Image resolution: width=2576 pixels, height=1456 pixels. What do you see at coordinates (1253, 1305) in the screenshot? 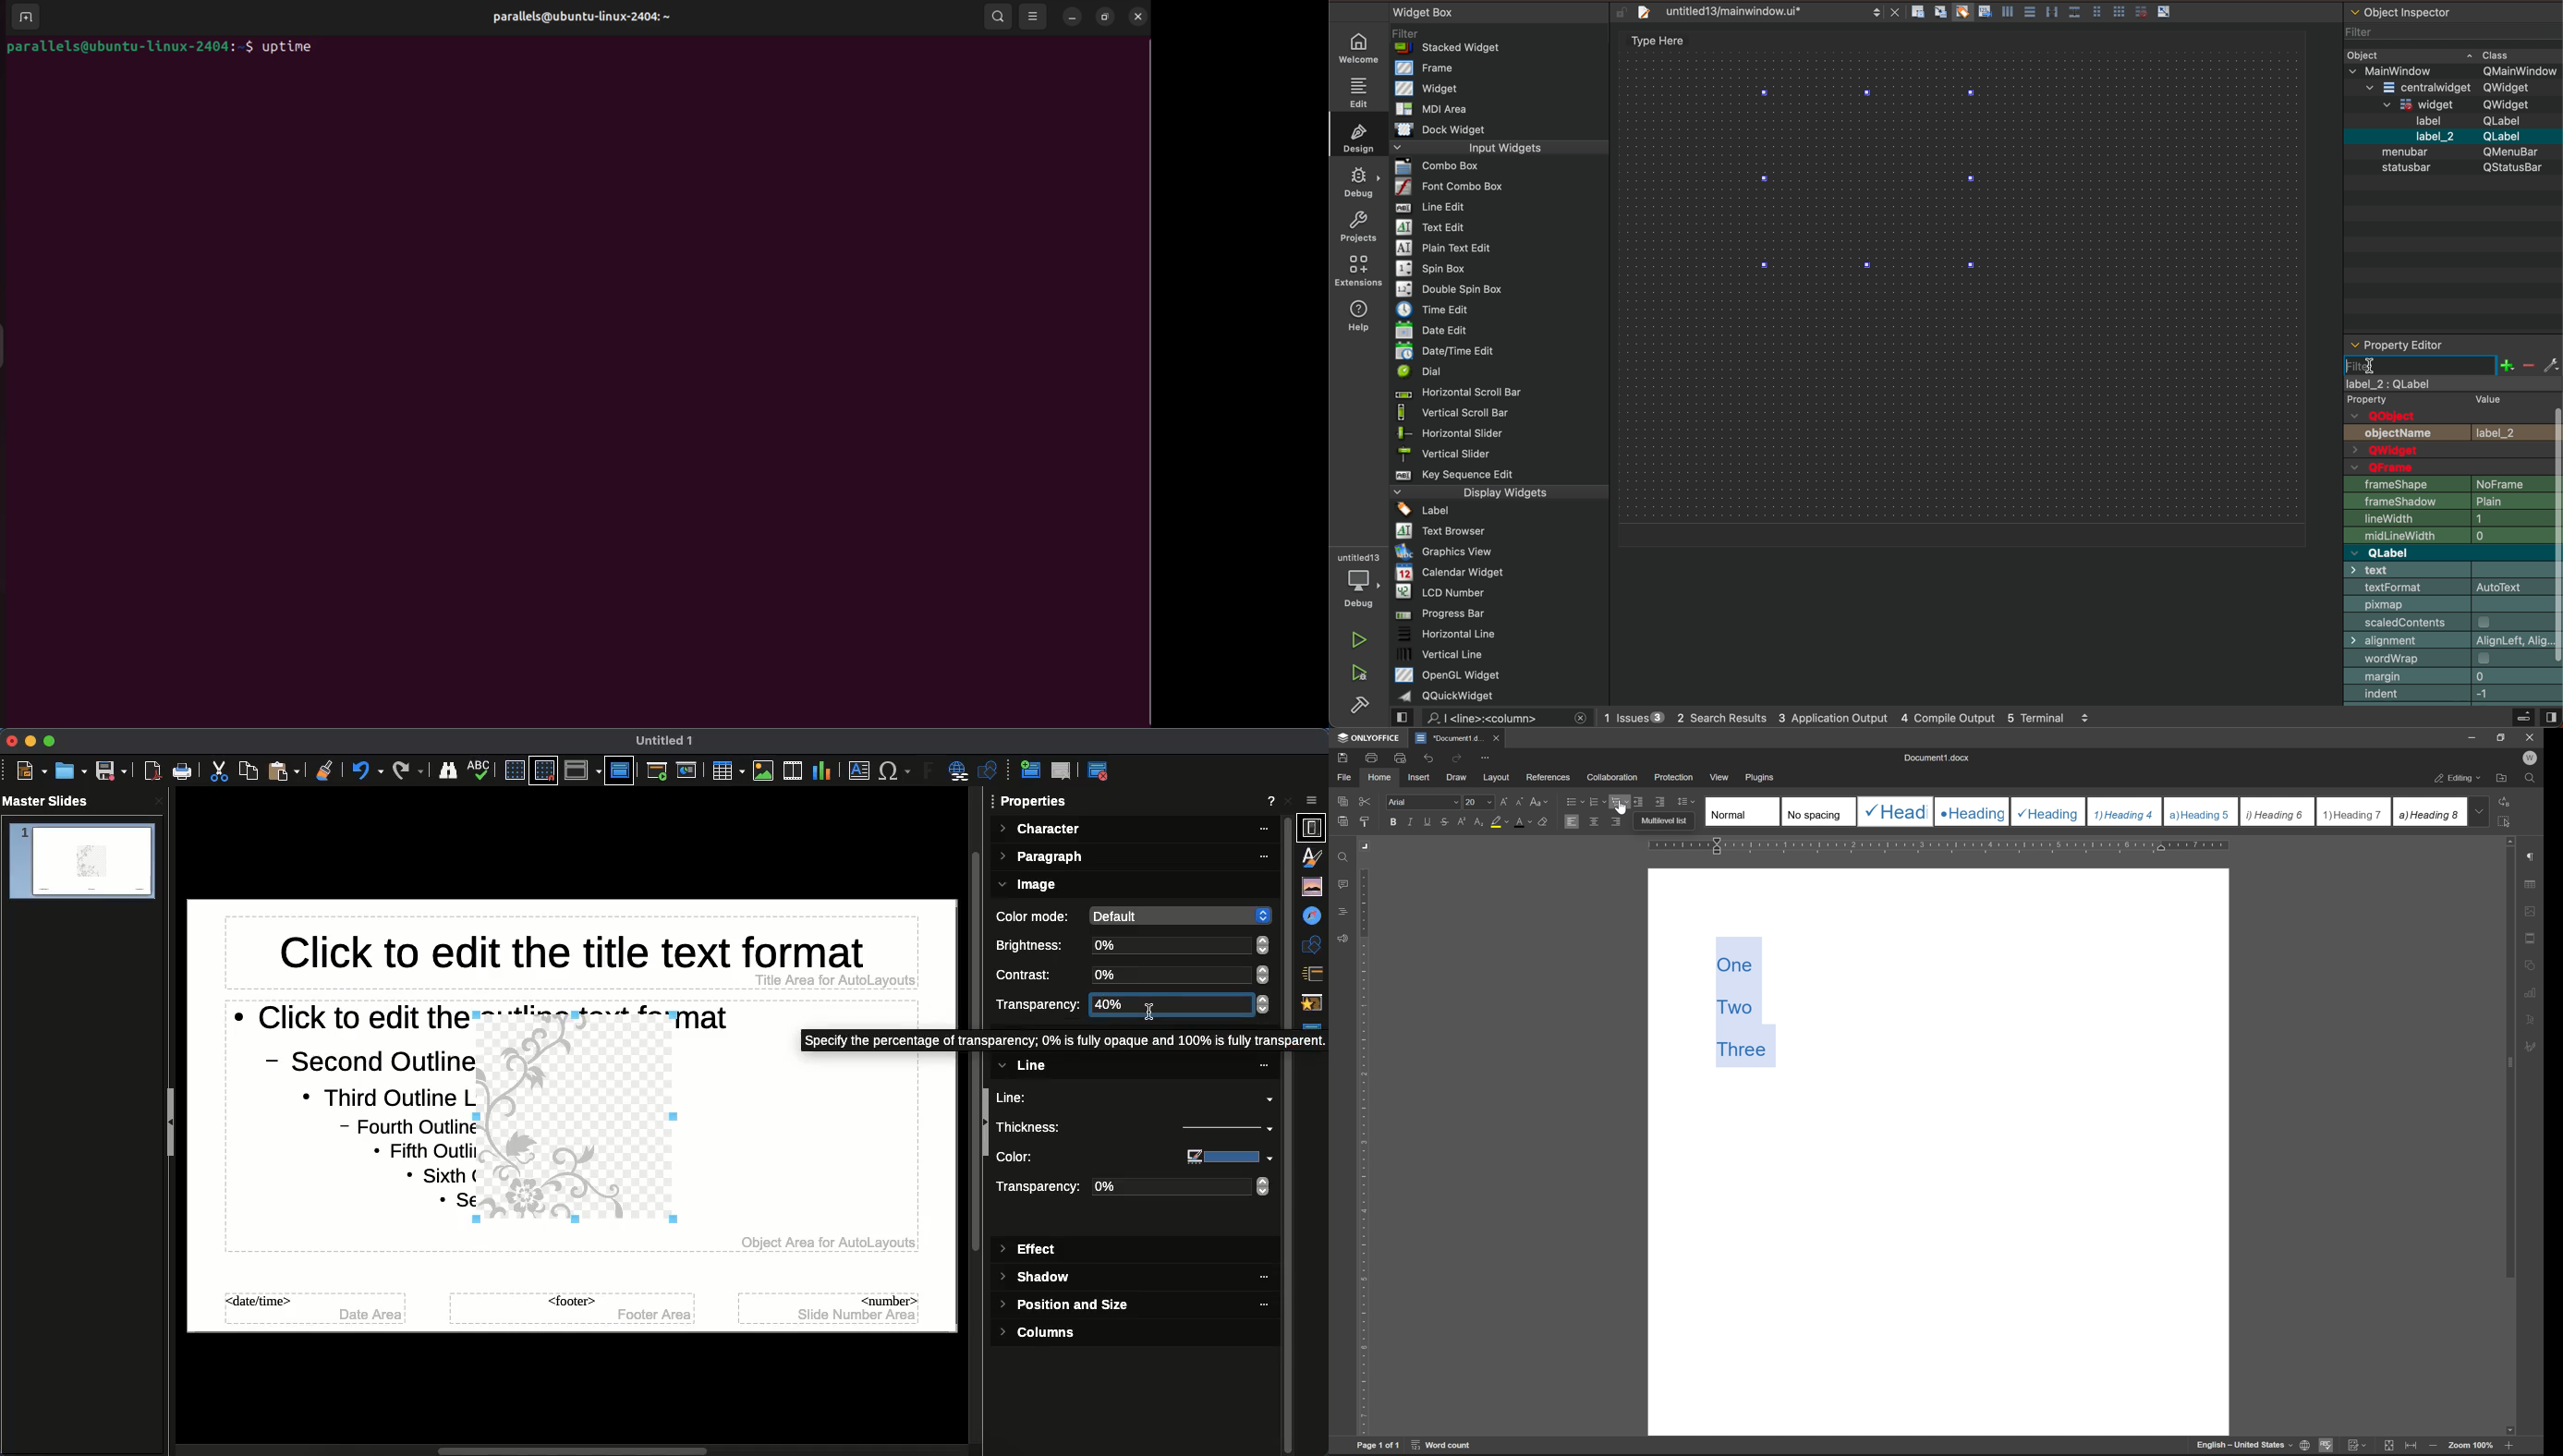
I see `'''` at bounding box center [1253, 1305].